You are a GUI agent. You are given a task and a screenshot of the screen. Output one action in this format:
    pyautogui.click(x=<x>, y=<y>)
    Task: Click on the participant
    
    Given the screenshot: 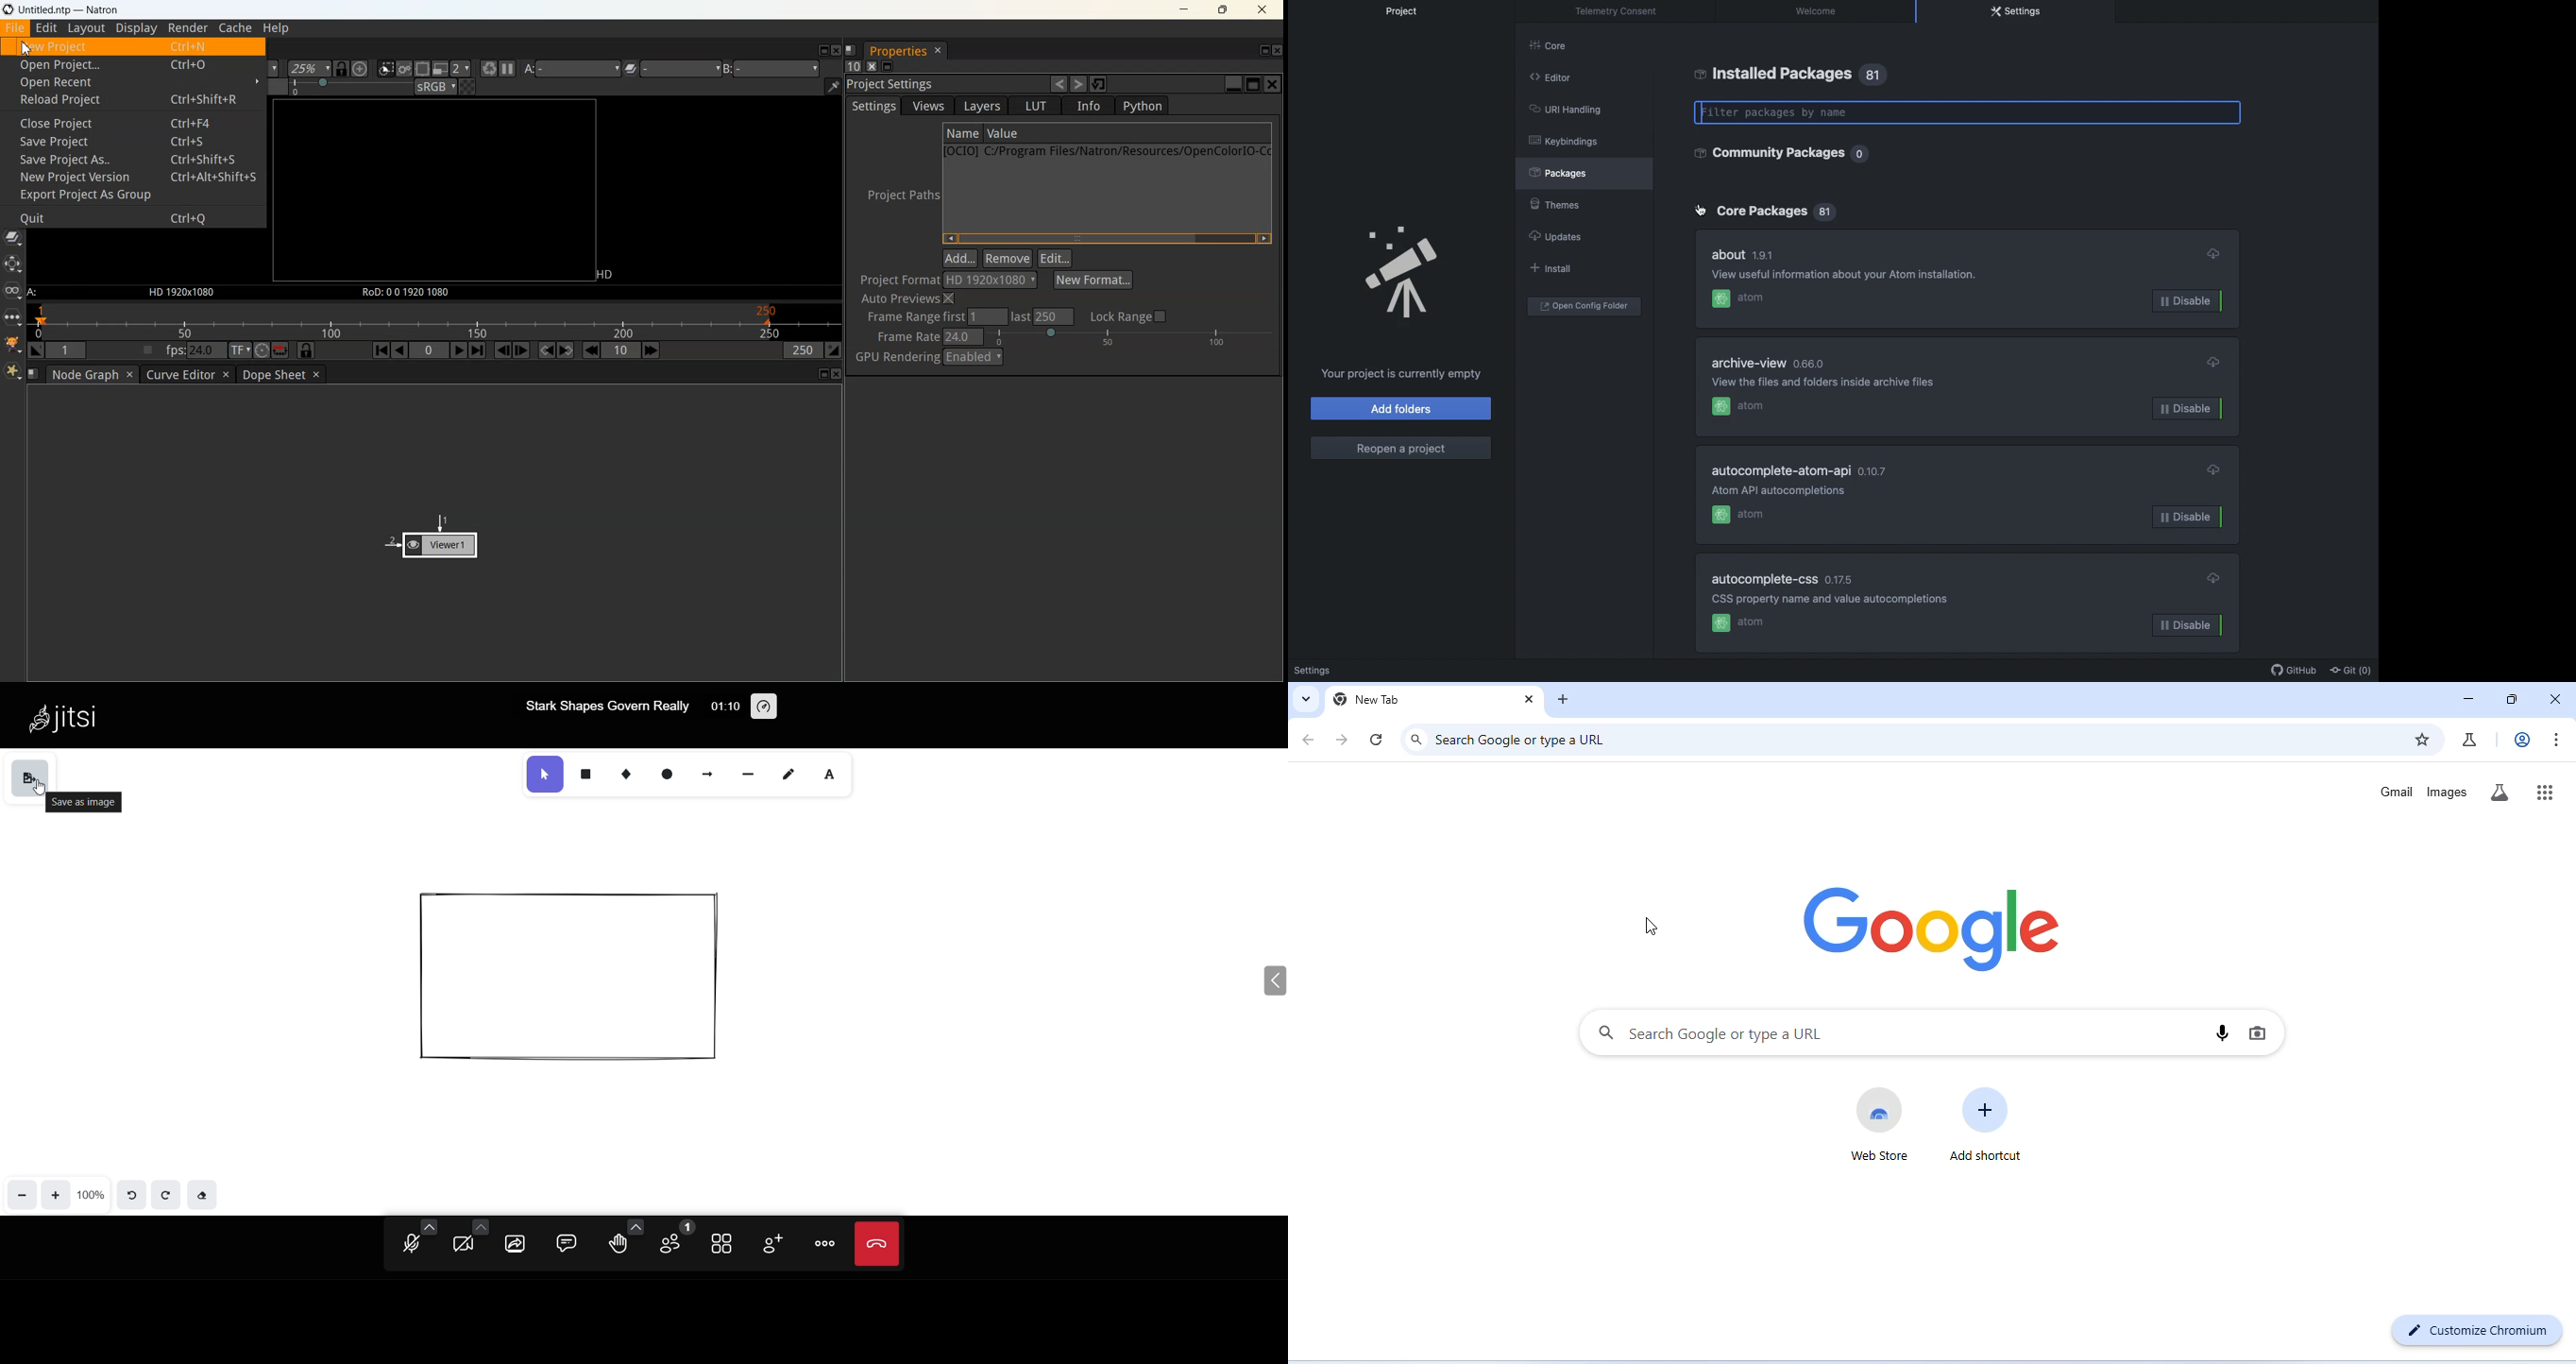 What is the action you would take?
    pyautogui.click(x=674, y=1241)
    